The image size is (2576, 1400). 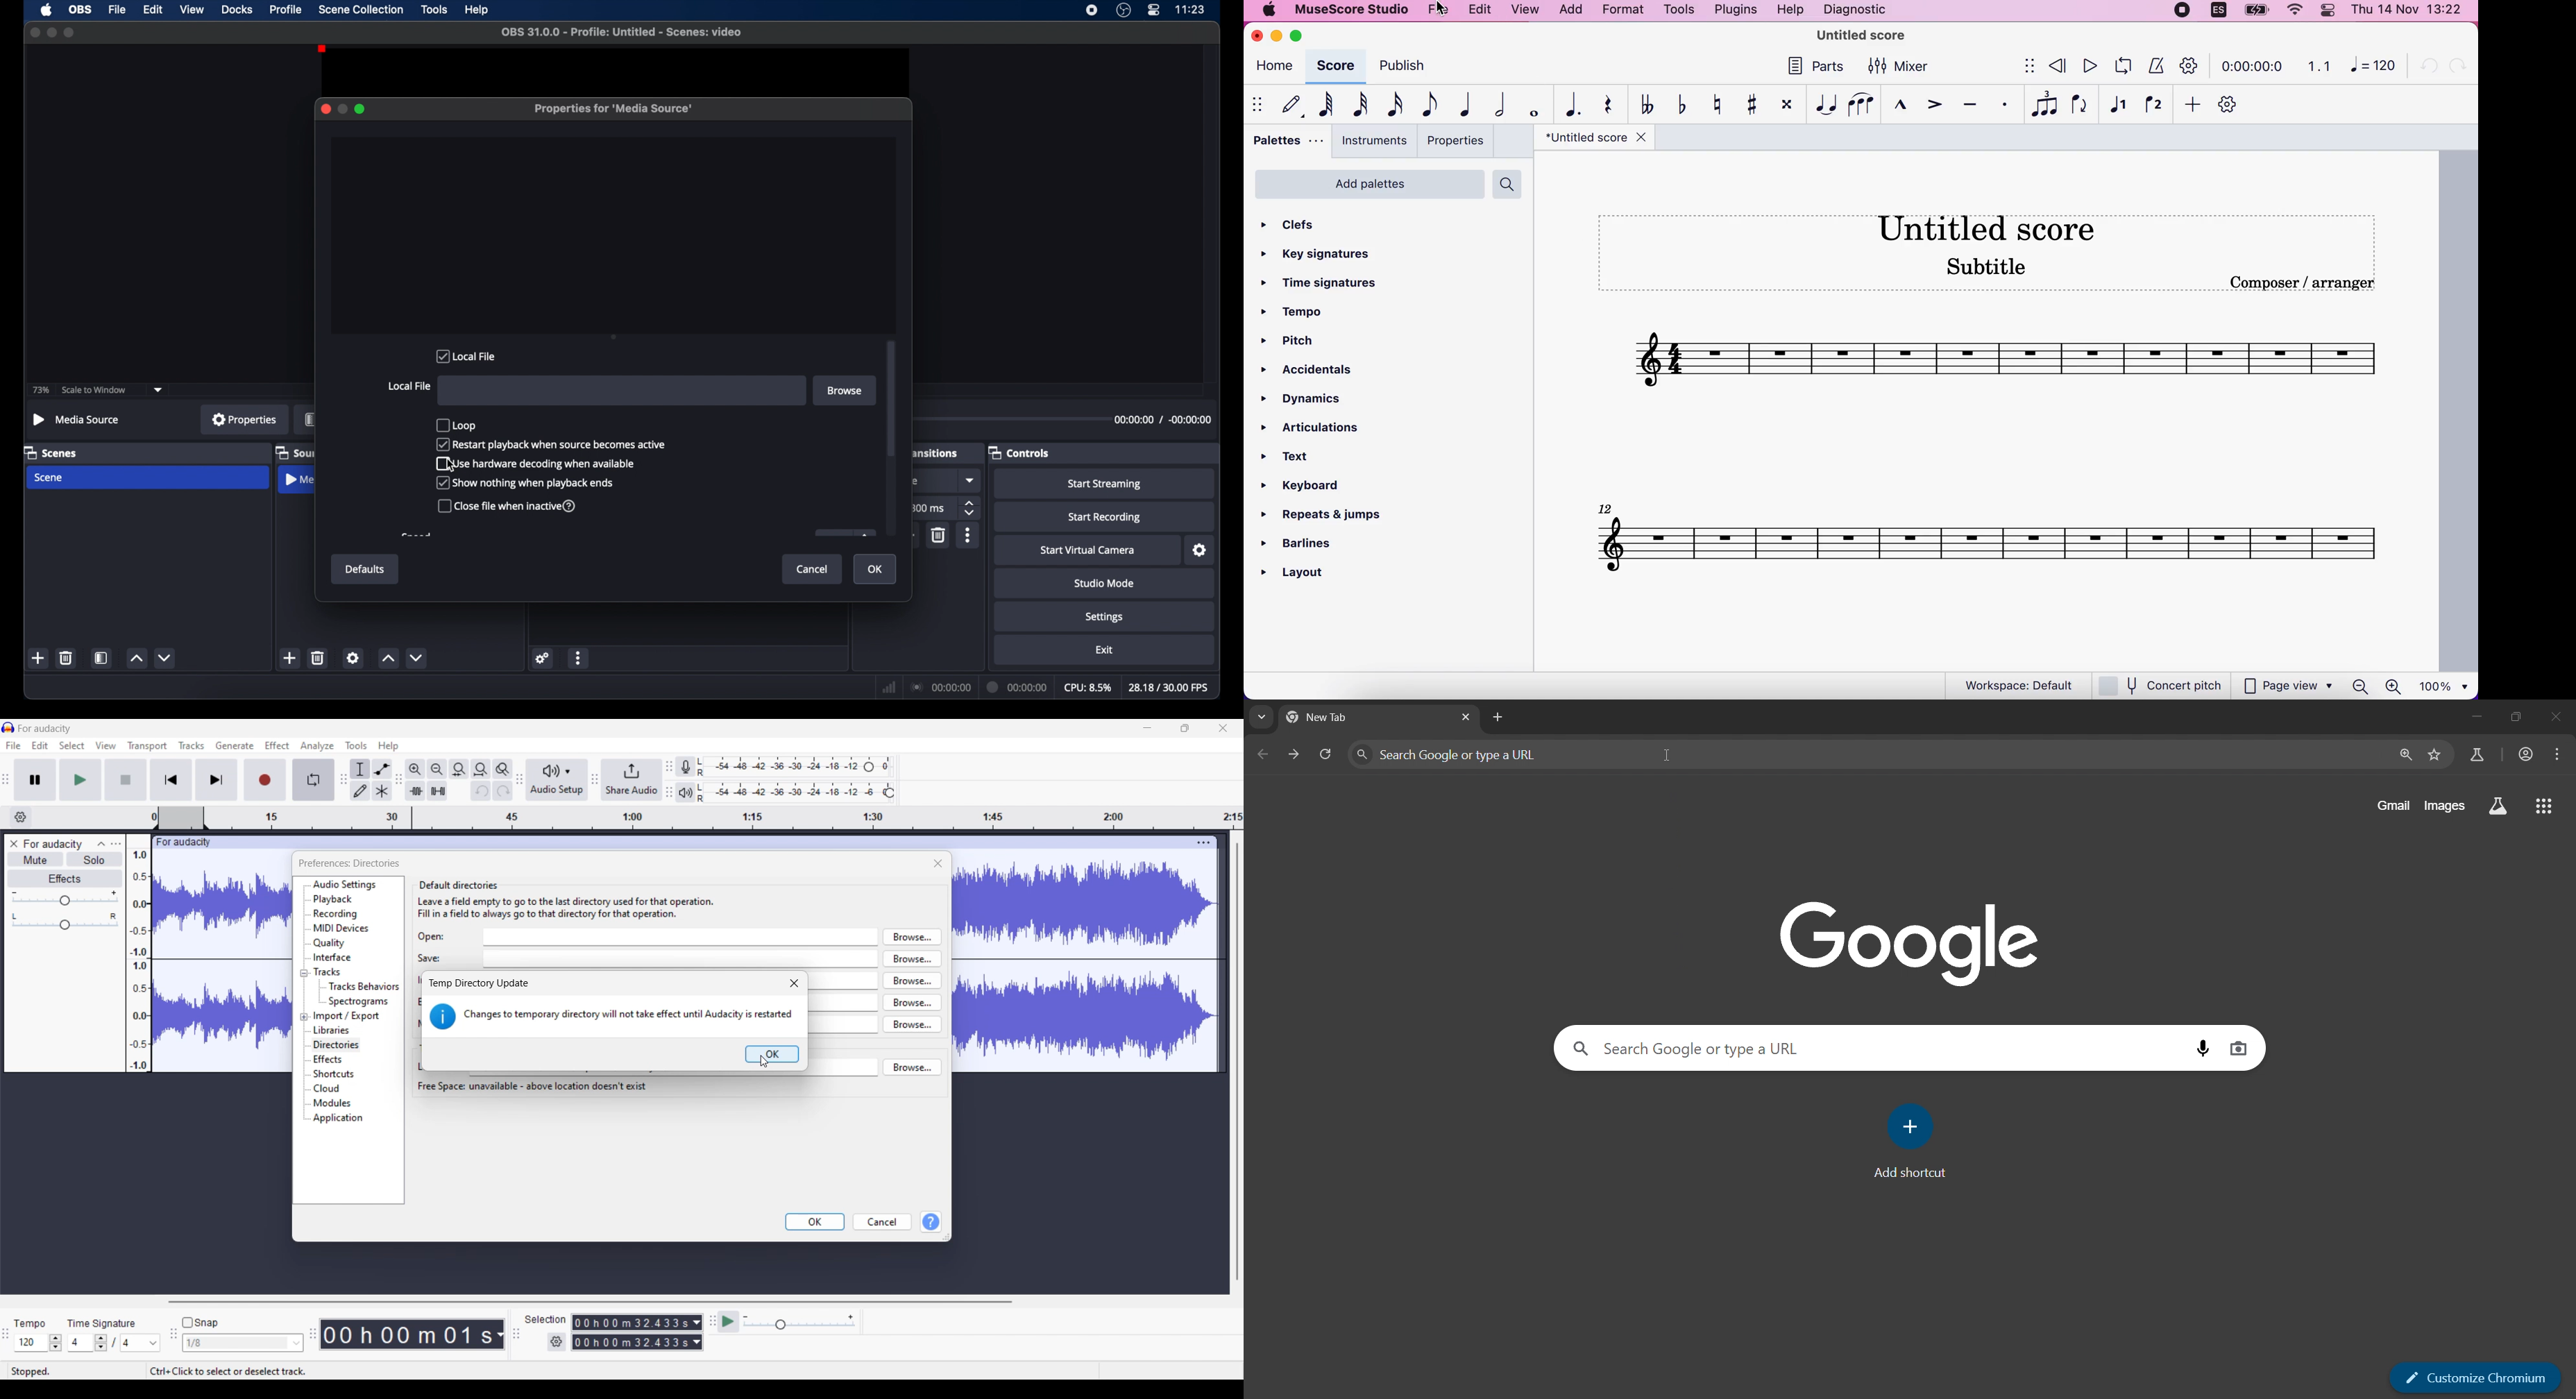 I want to click on connection, so click(x=942, y=687).